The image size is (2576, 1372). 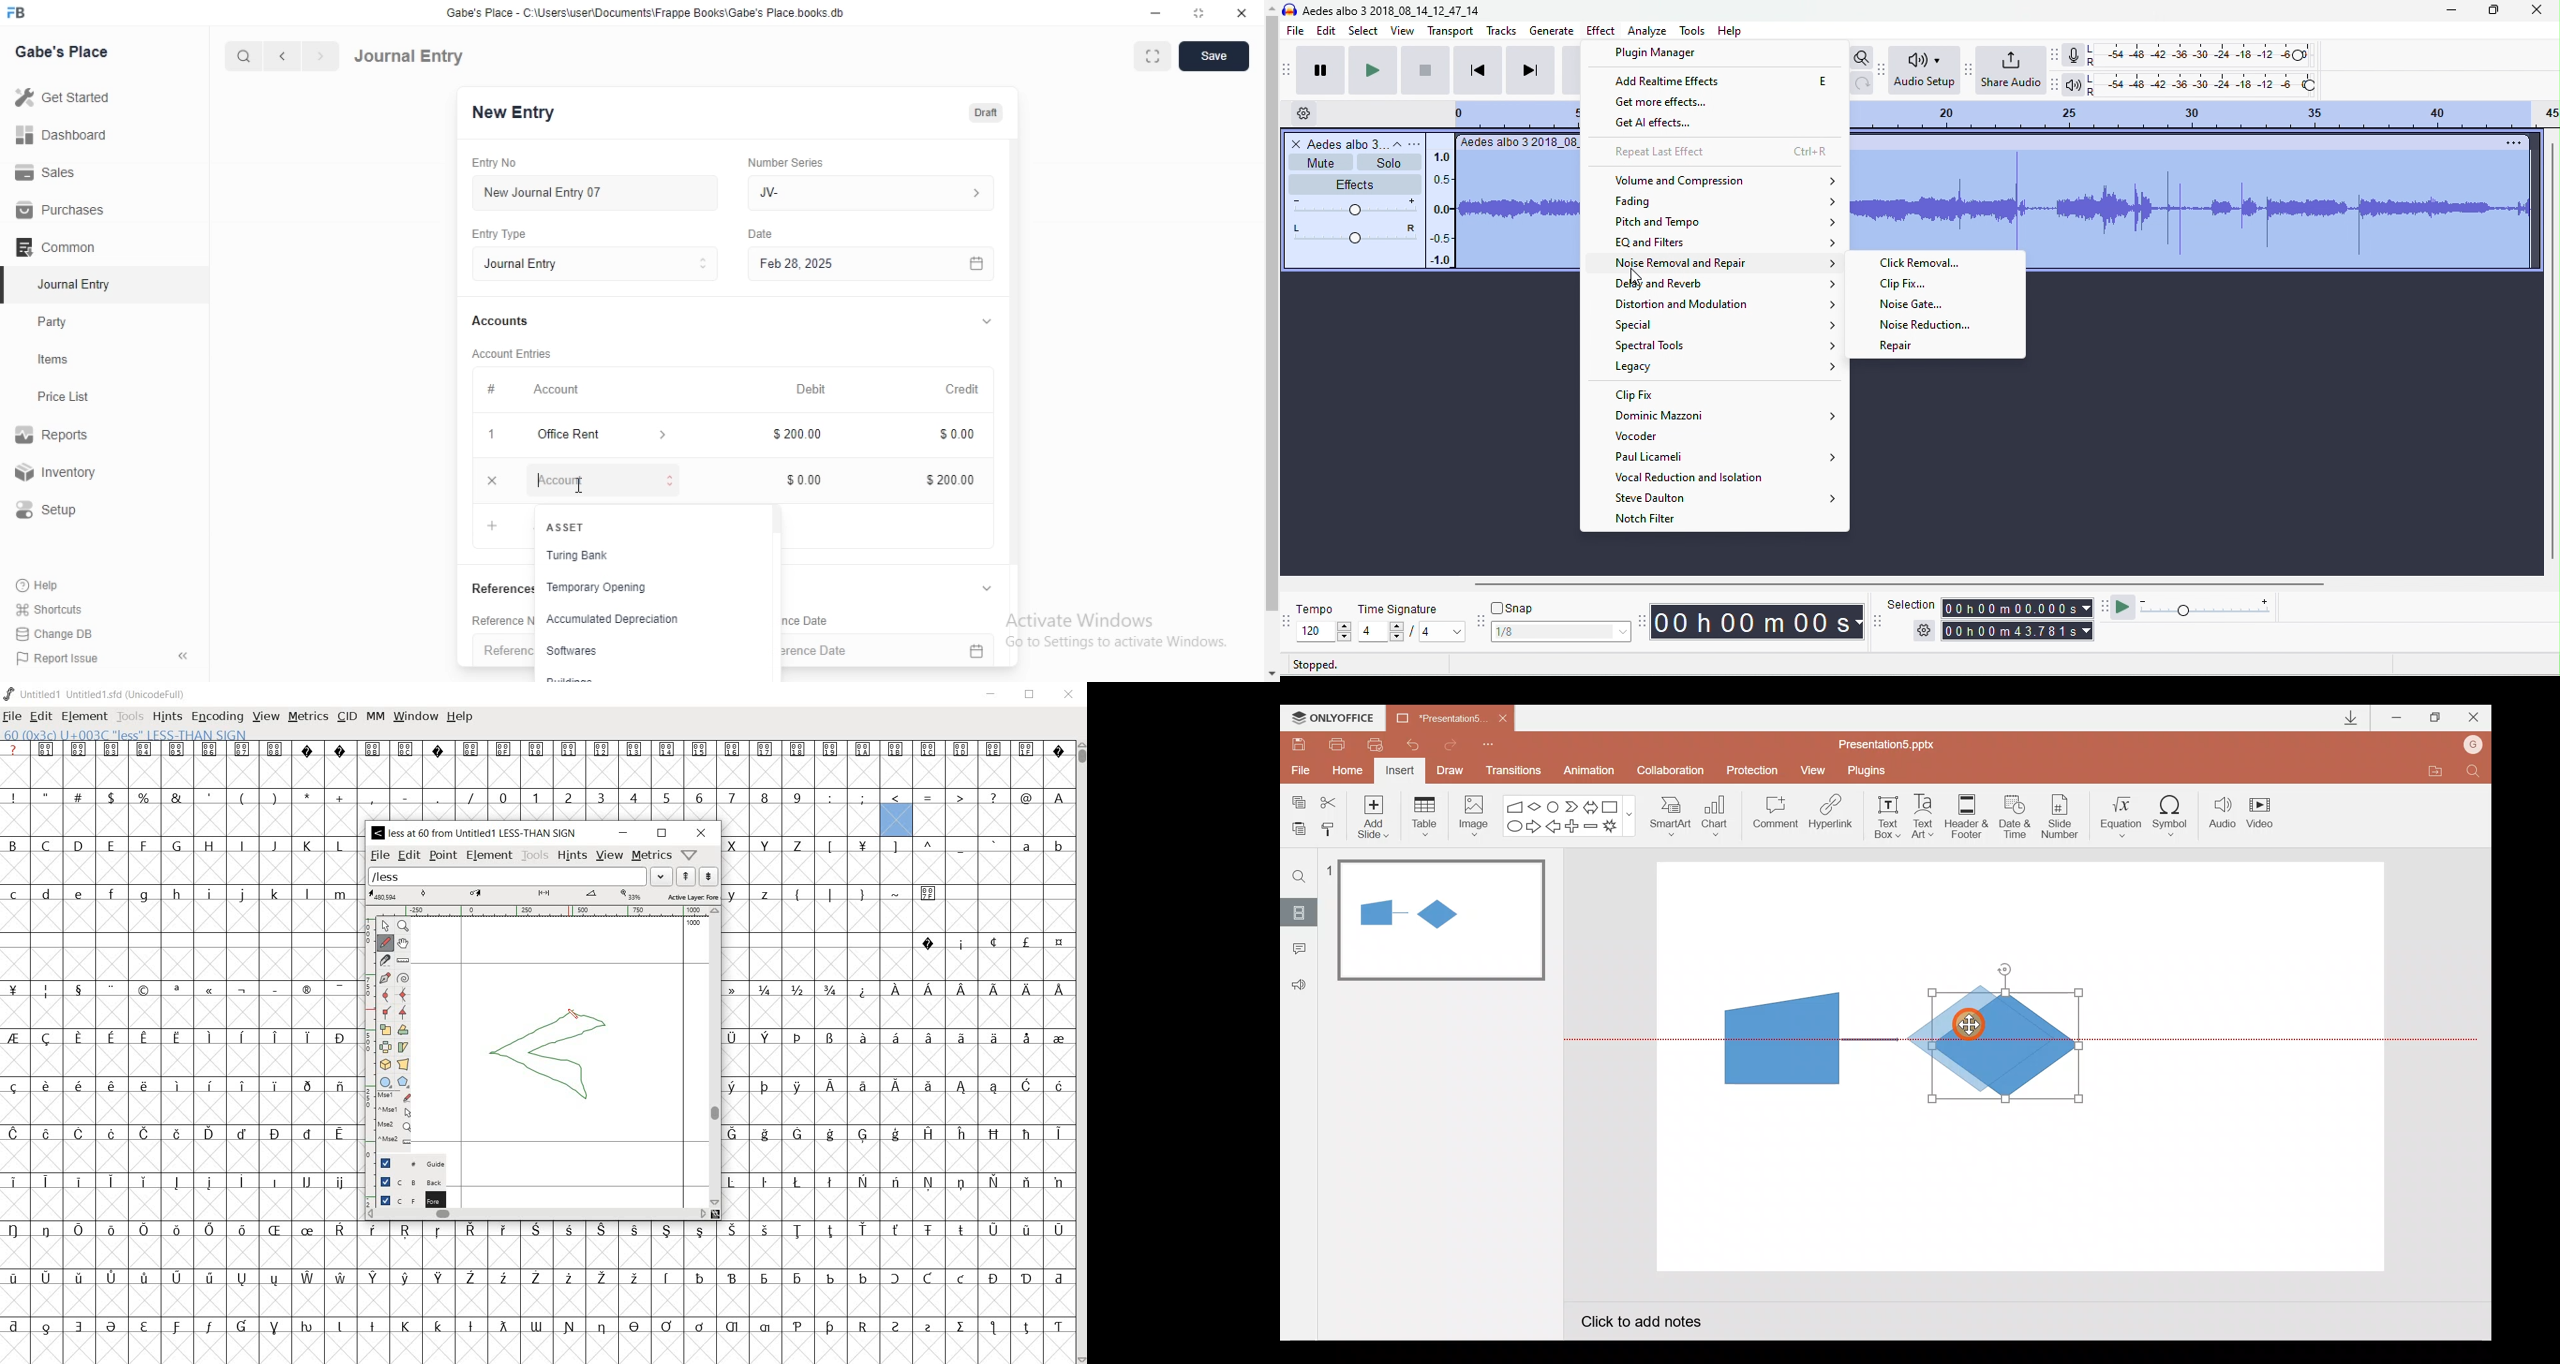 I want to click on Debit, so click(x=815, y=387).